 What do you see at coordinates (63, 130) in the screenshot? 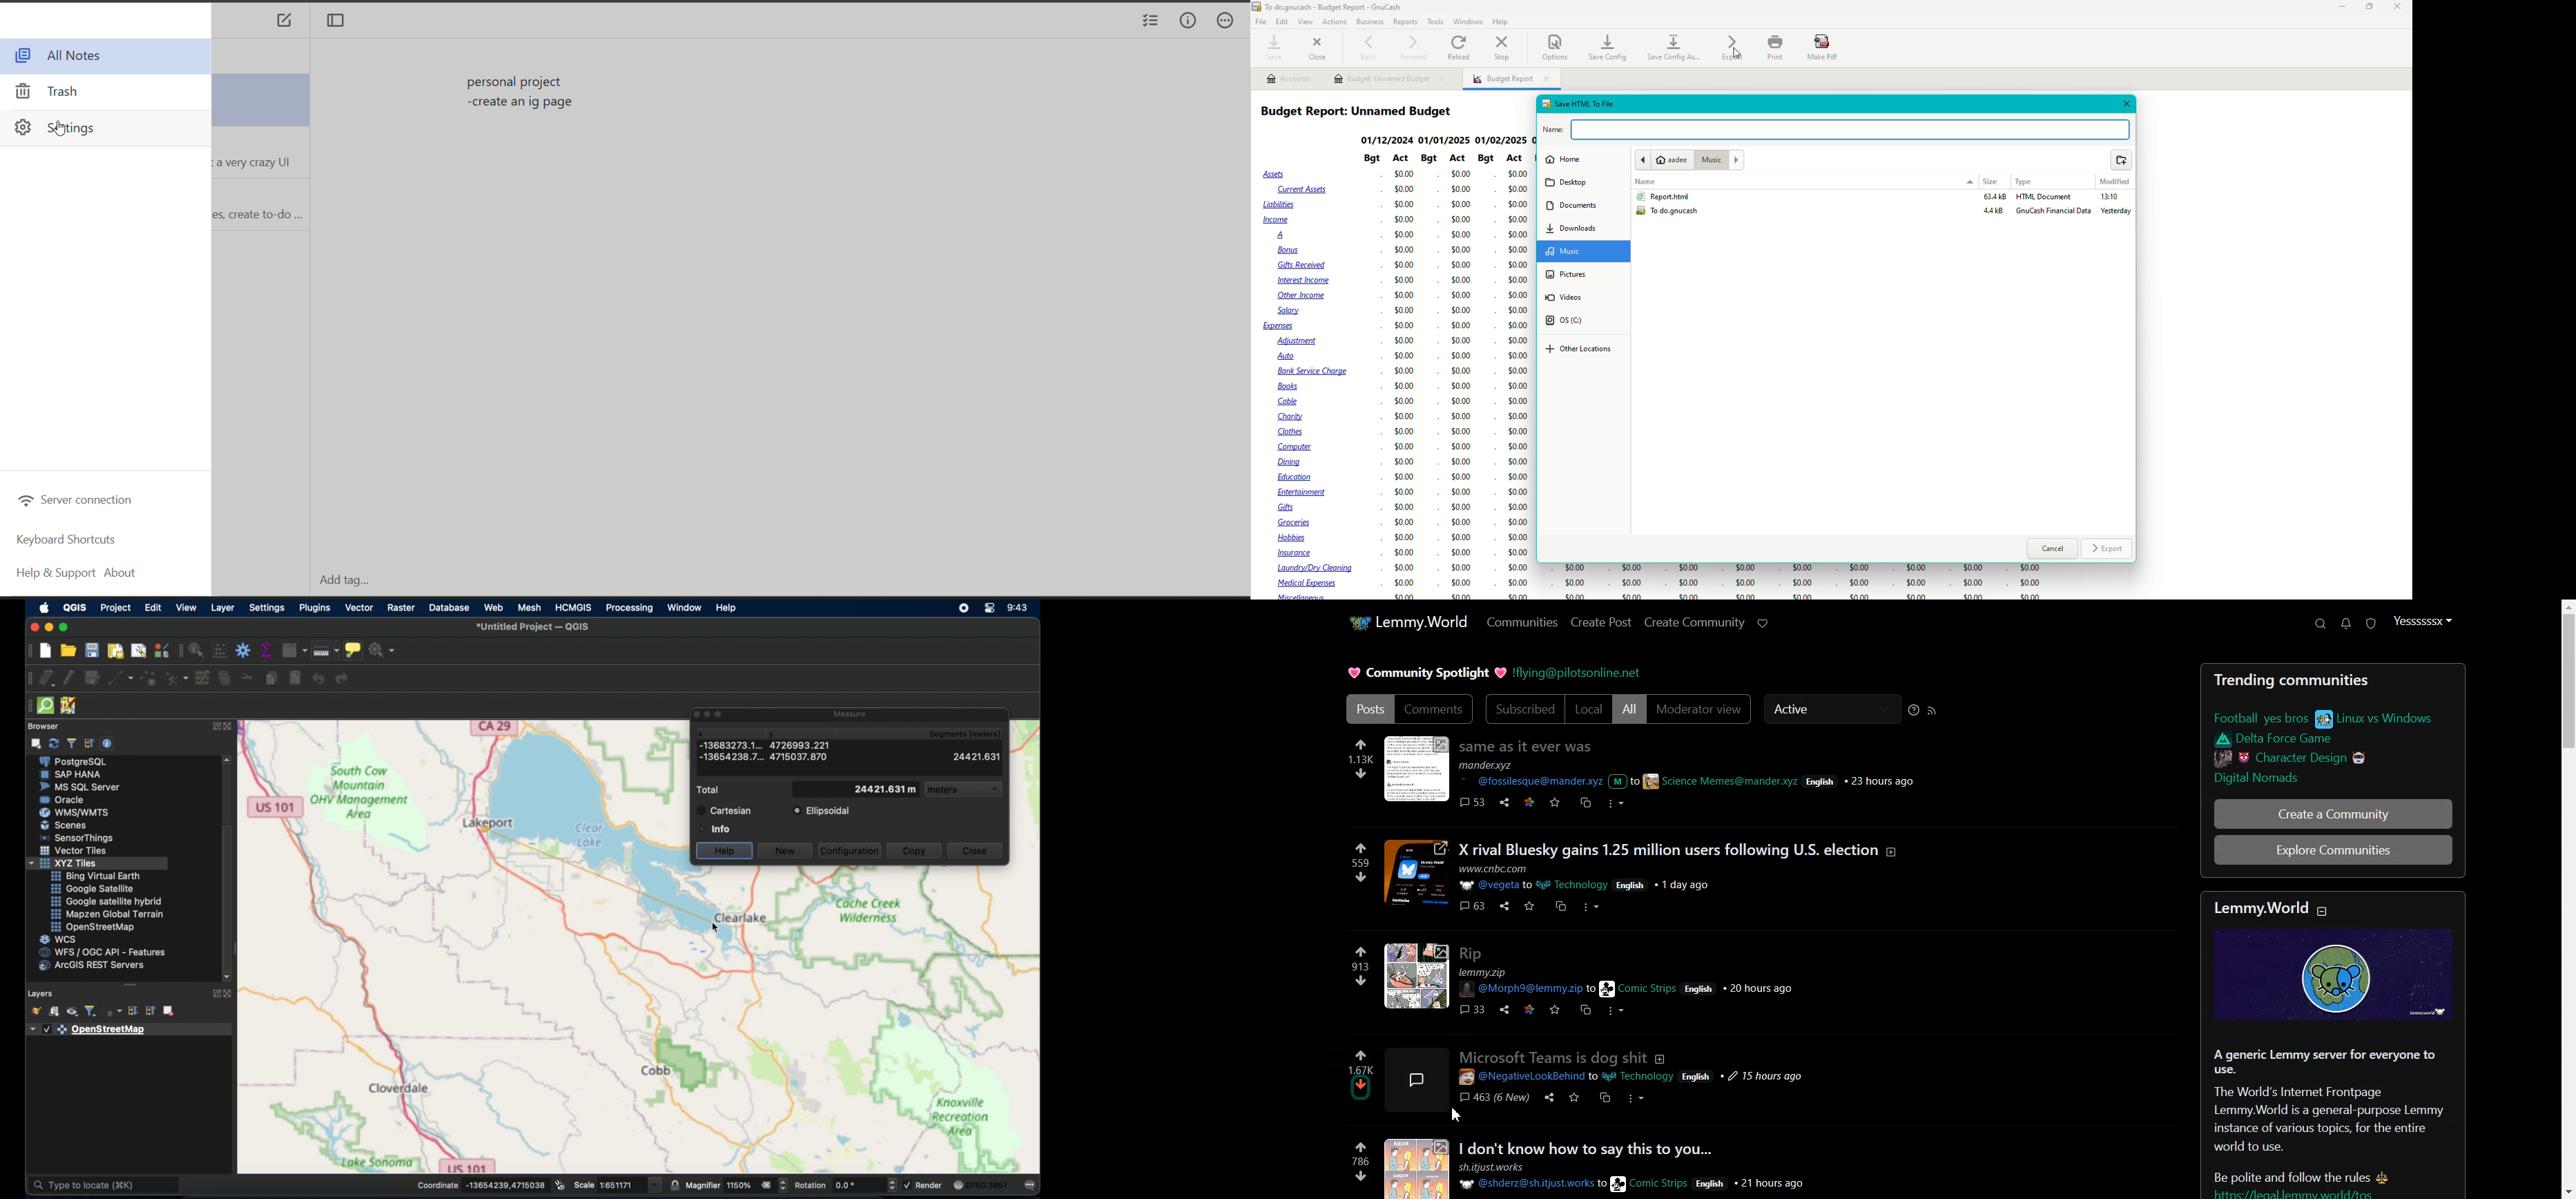
I see `cursor` at bounding box center [63, 130].